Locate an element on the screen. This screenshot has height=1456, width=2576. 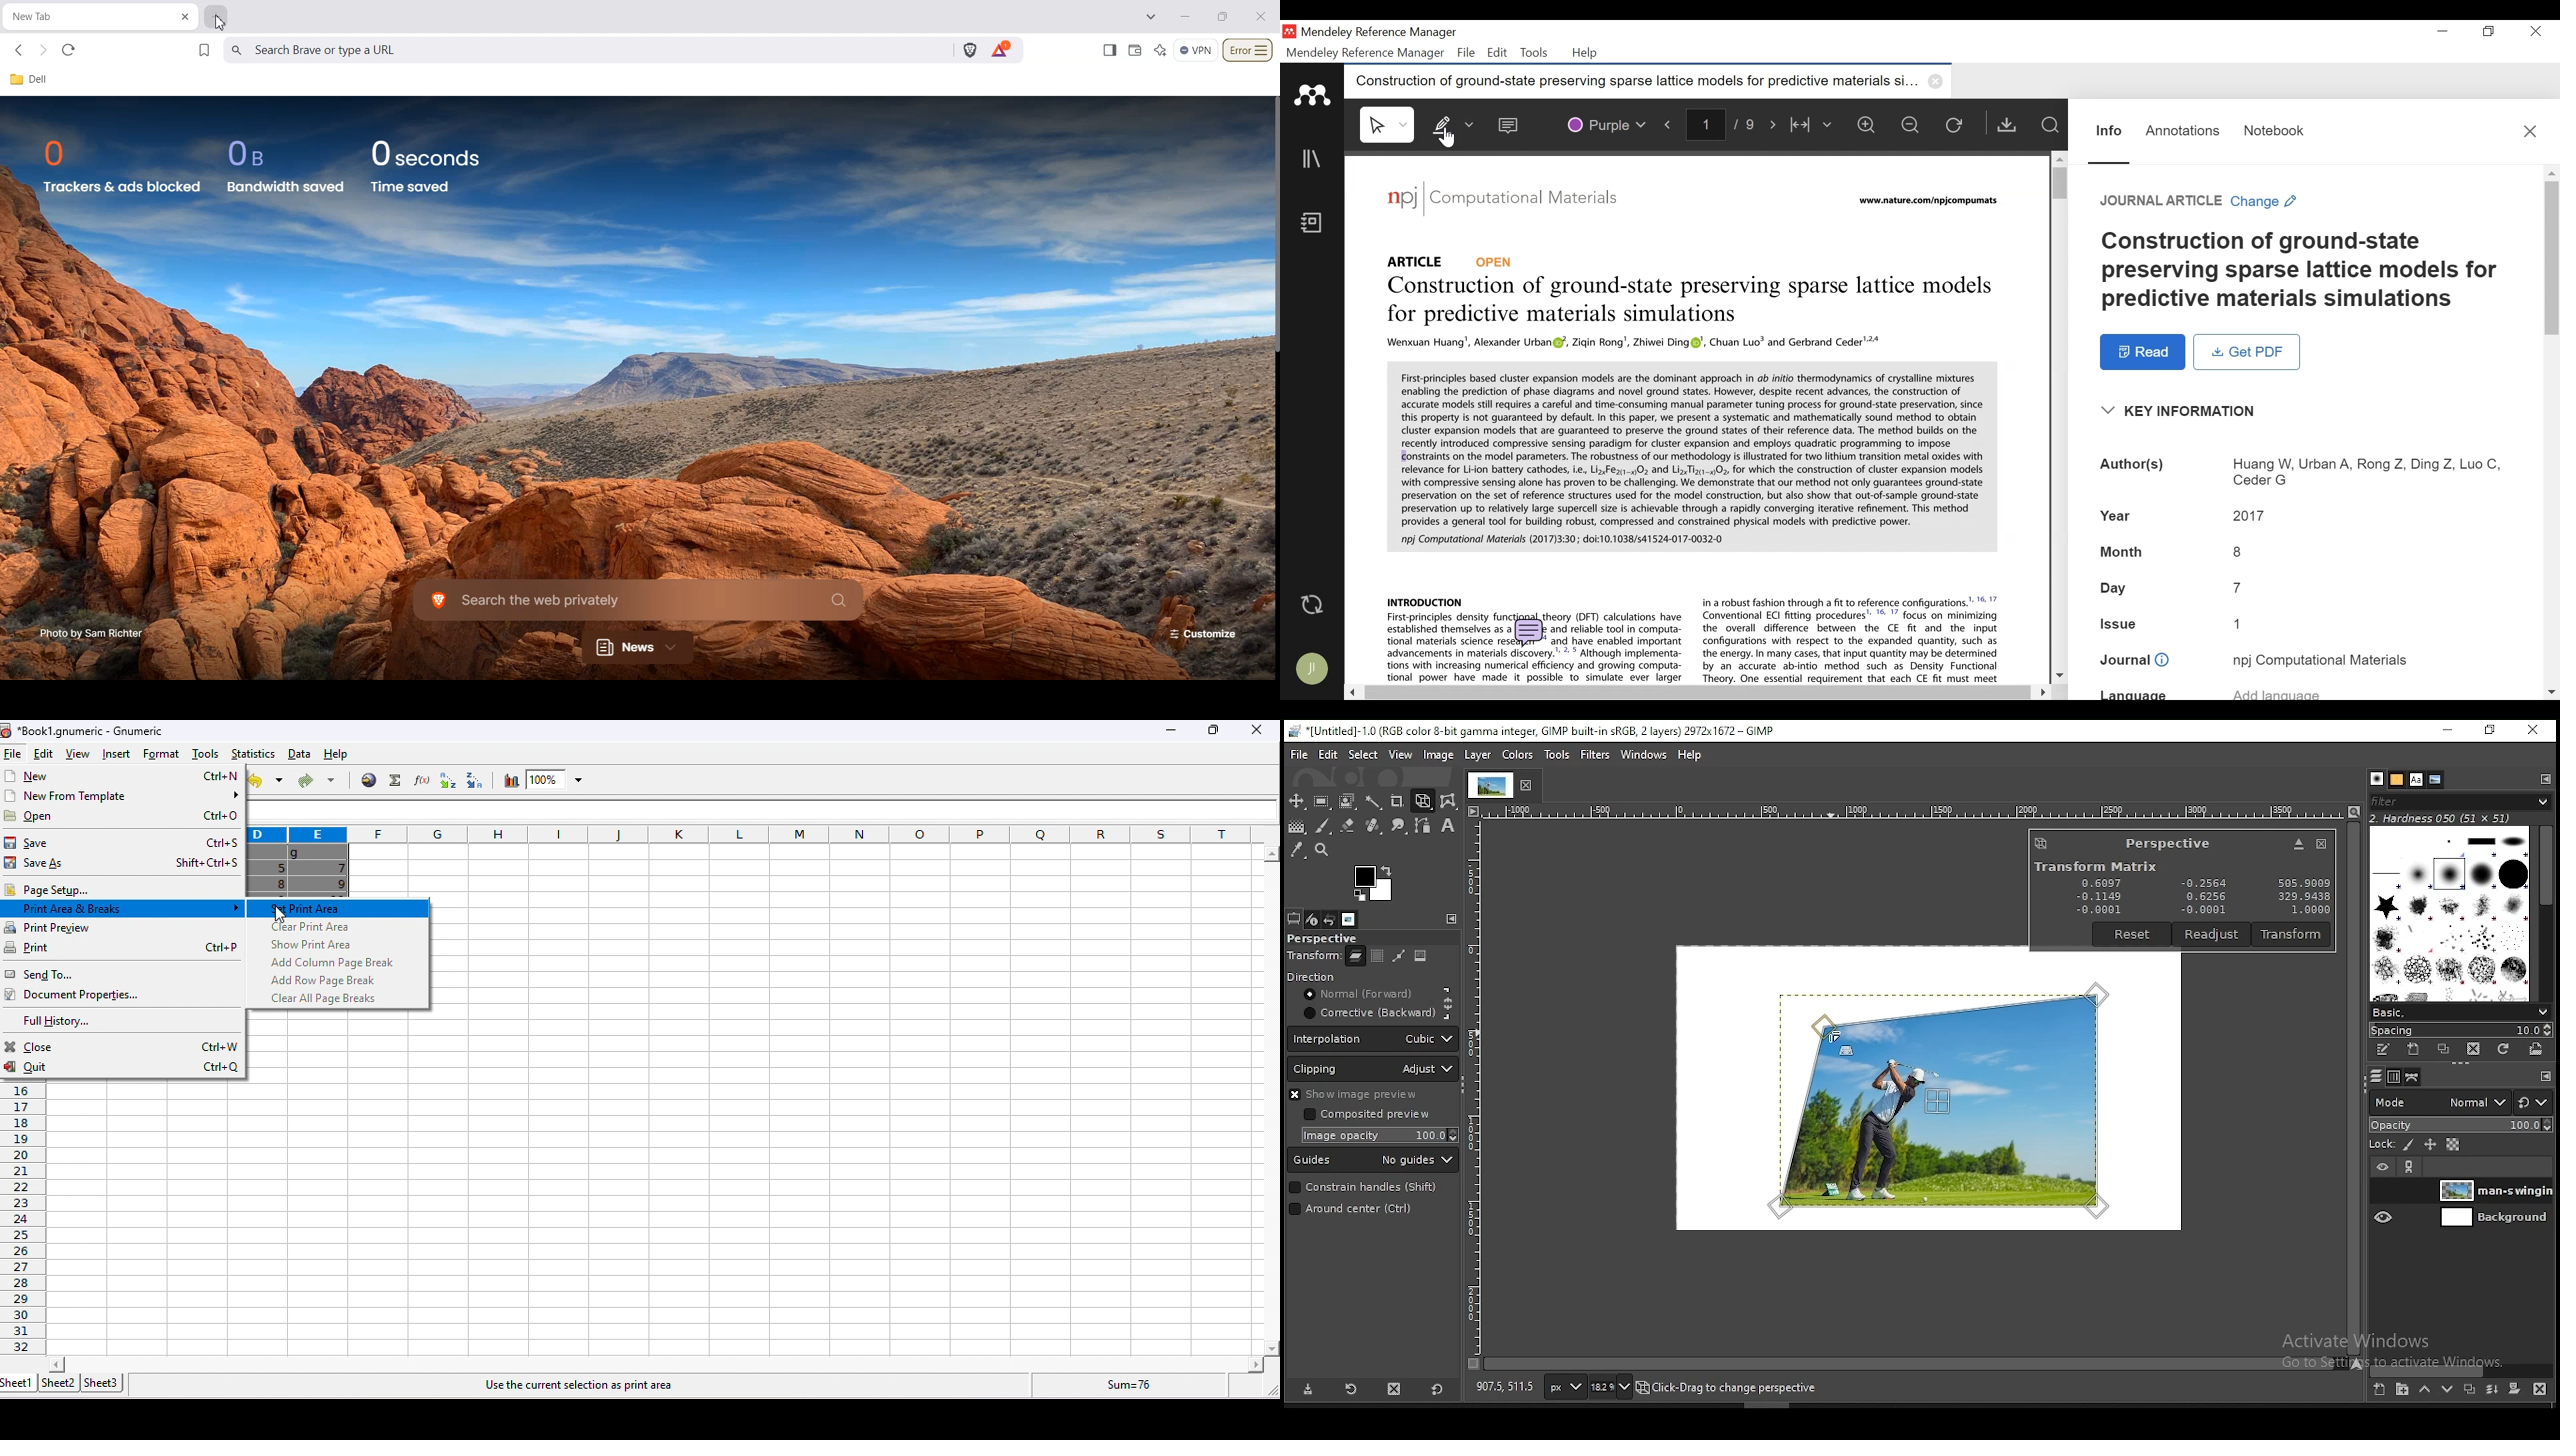
configure this tab is located at coordinates (2543, 1075).